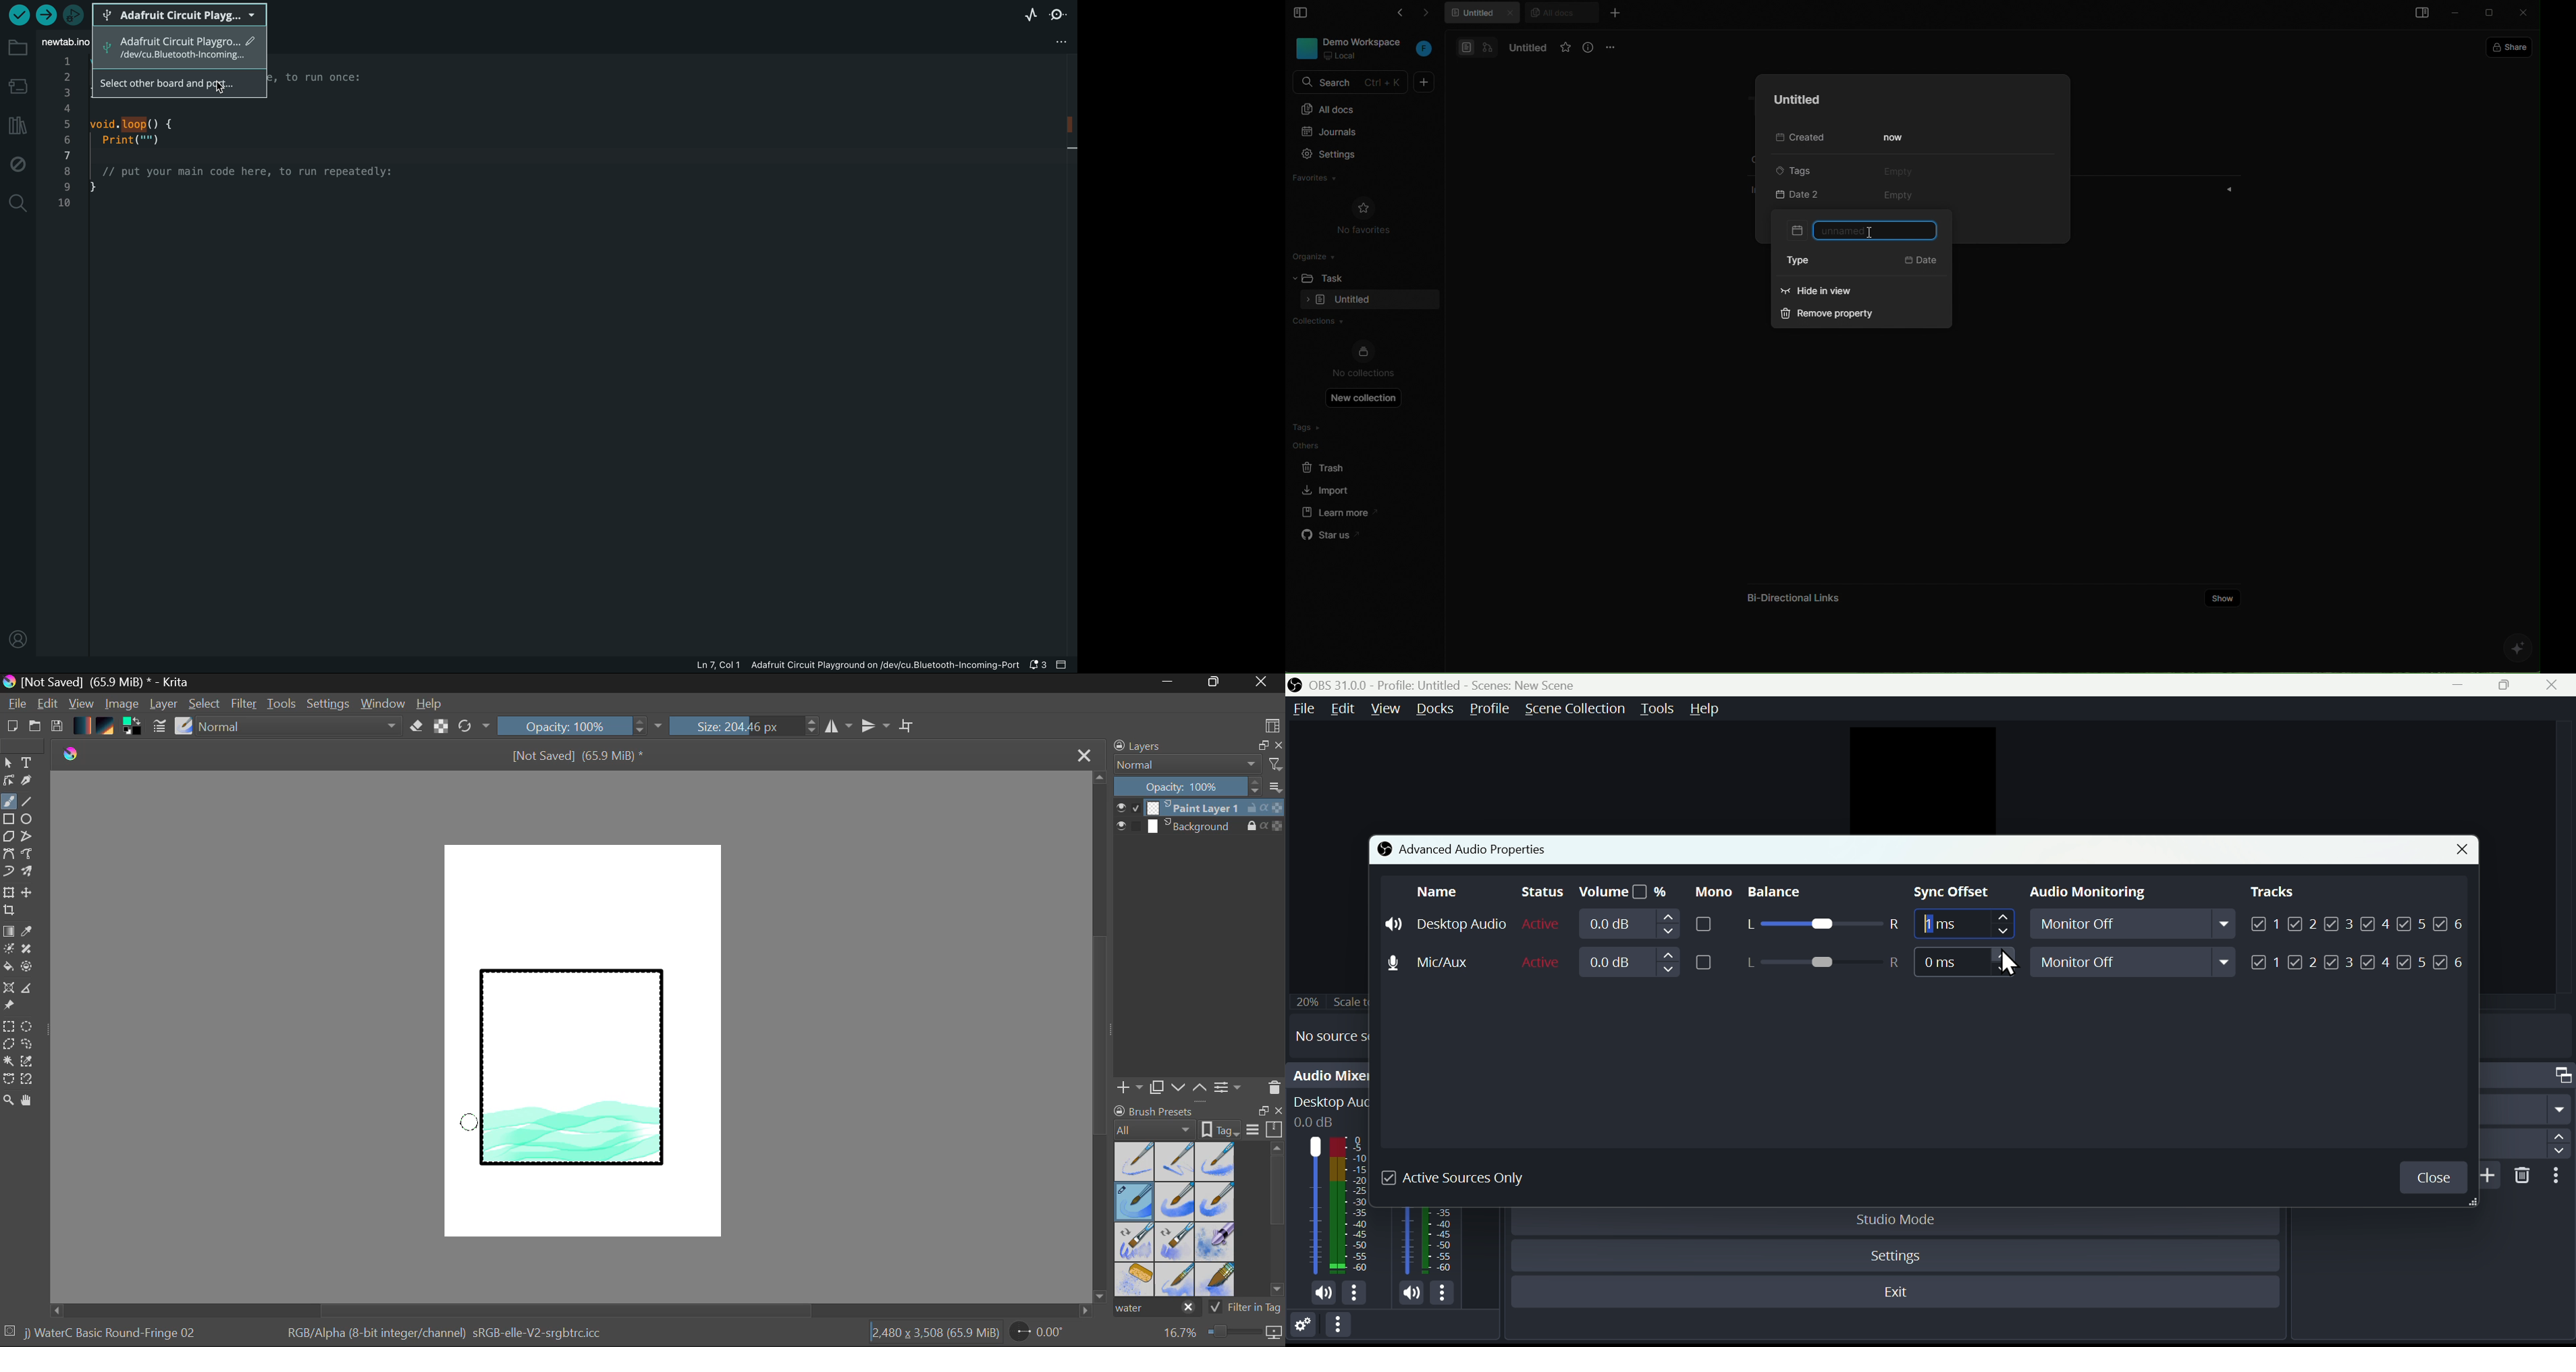  I want to click on Filter, so click(246, 706).